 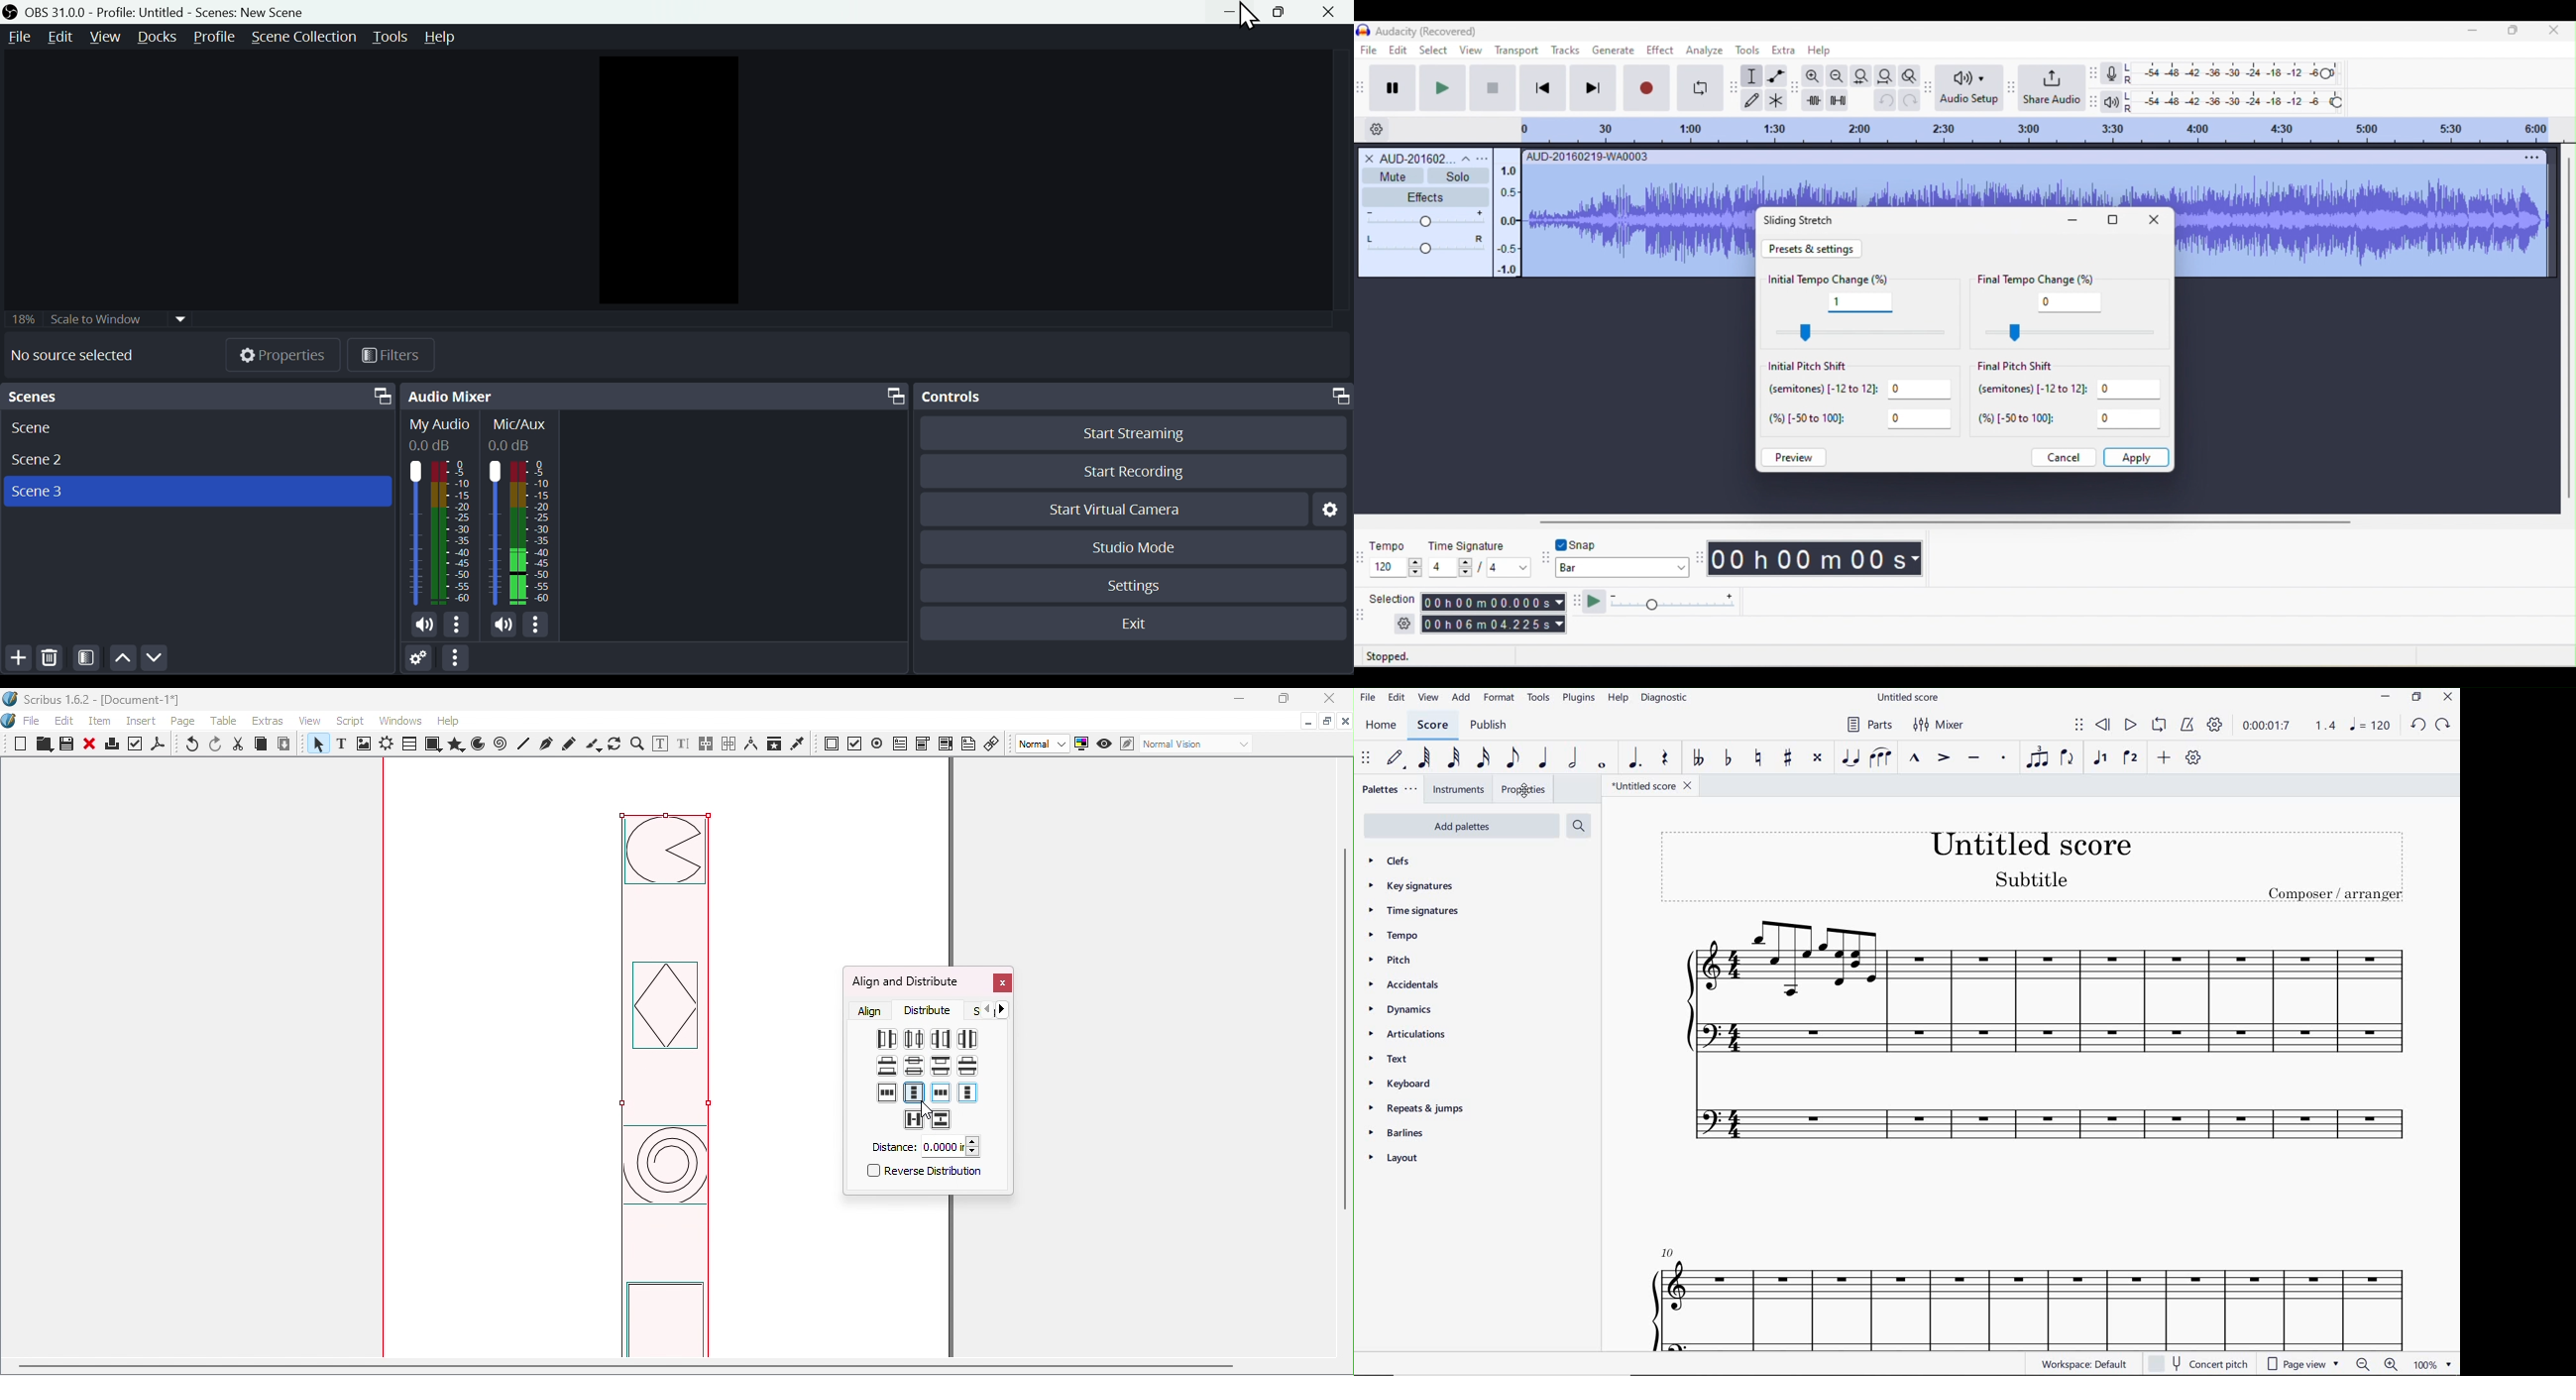 I want to click on Start recording, so click(x=1140, y=470).